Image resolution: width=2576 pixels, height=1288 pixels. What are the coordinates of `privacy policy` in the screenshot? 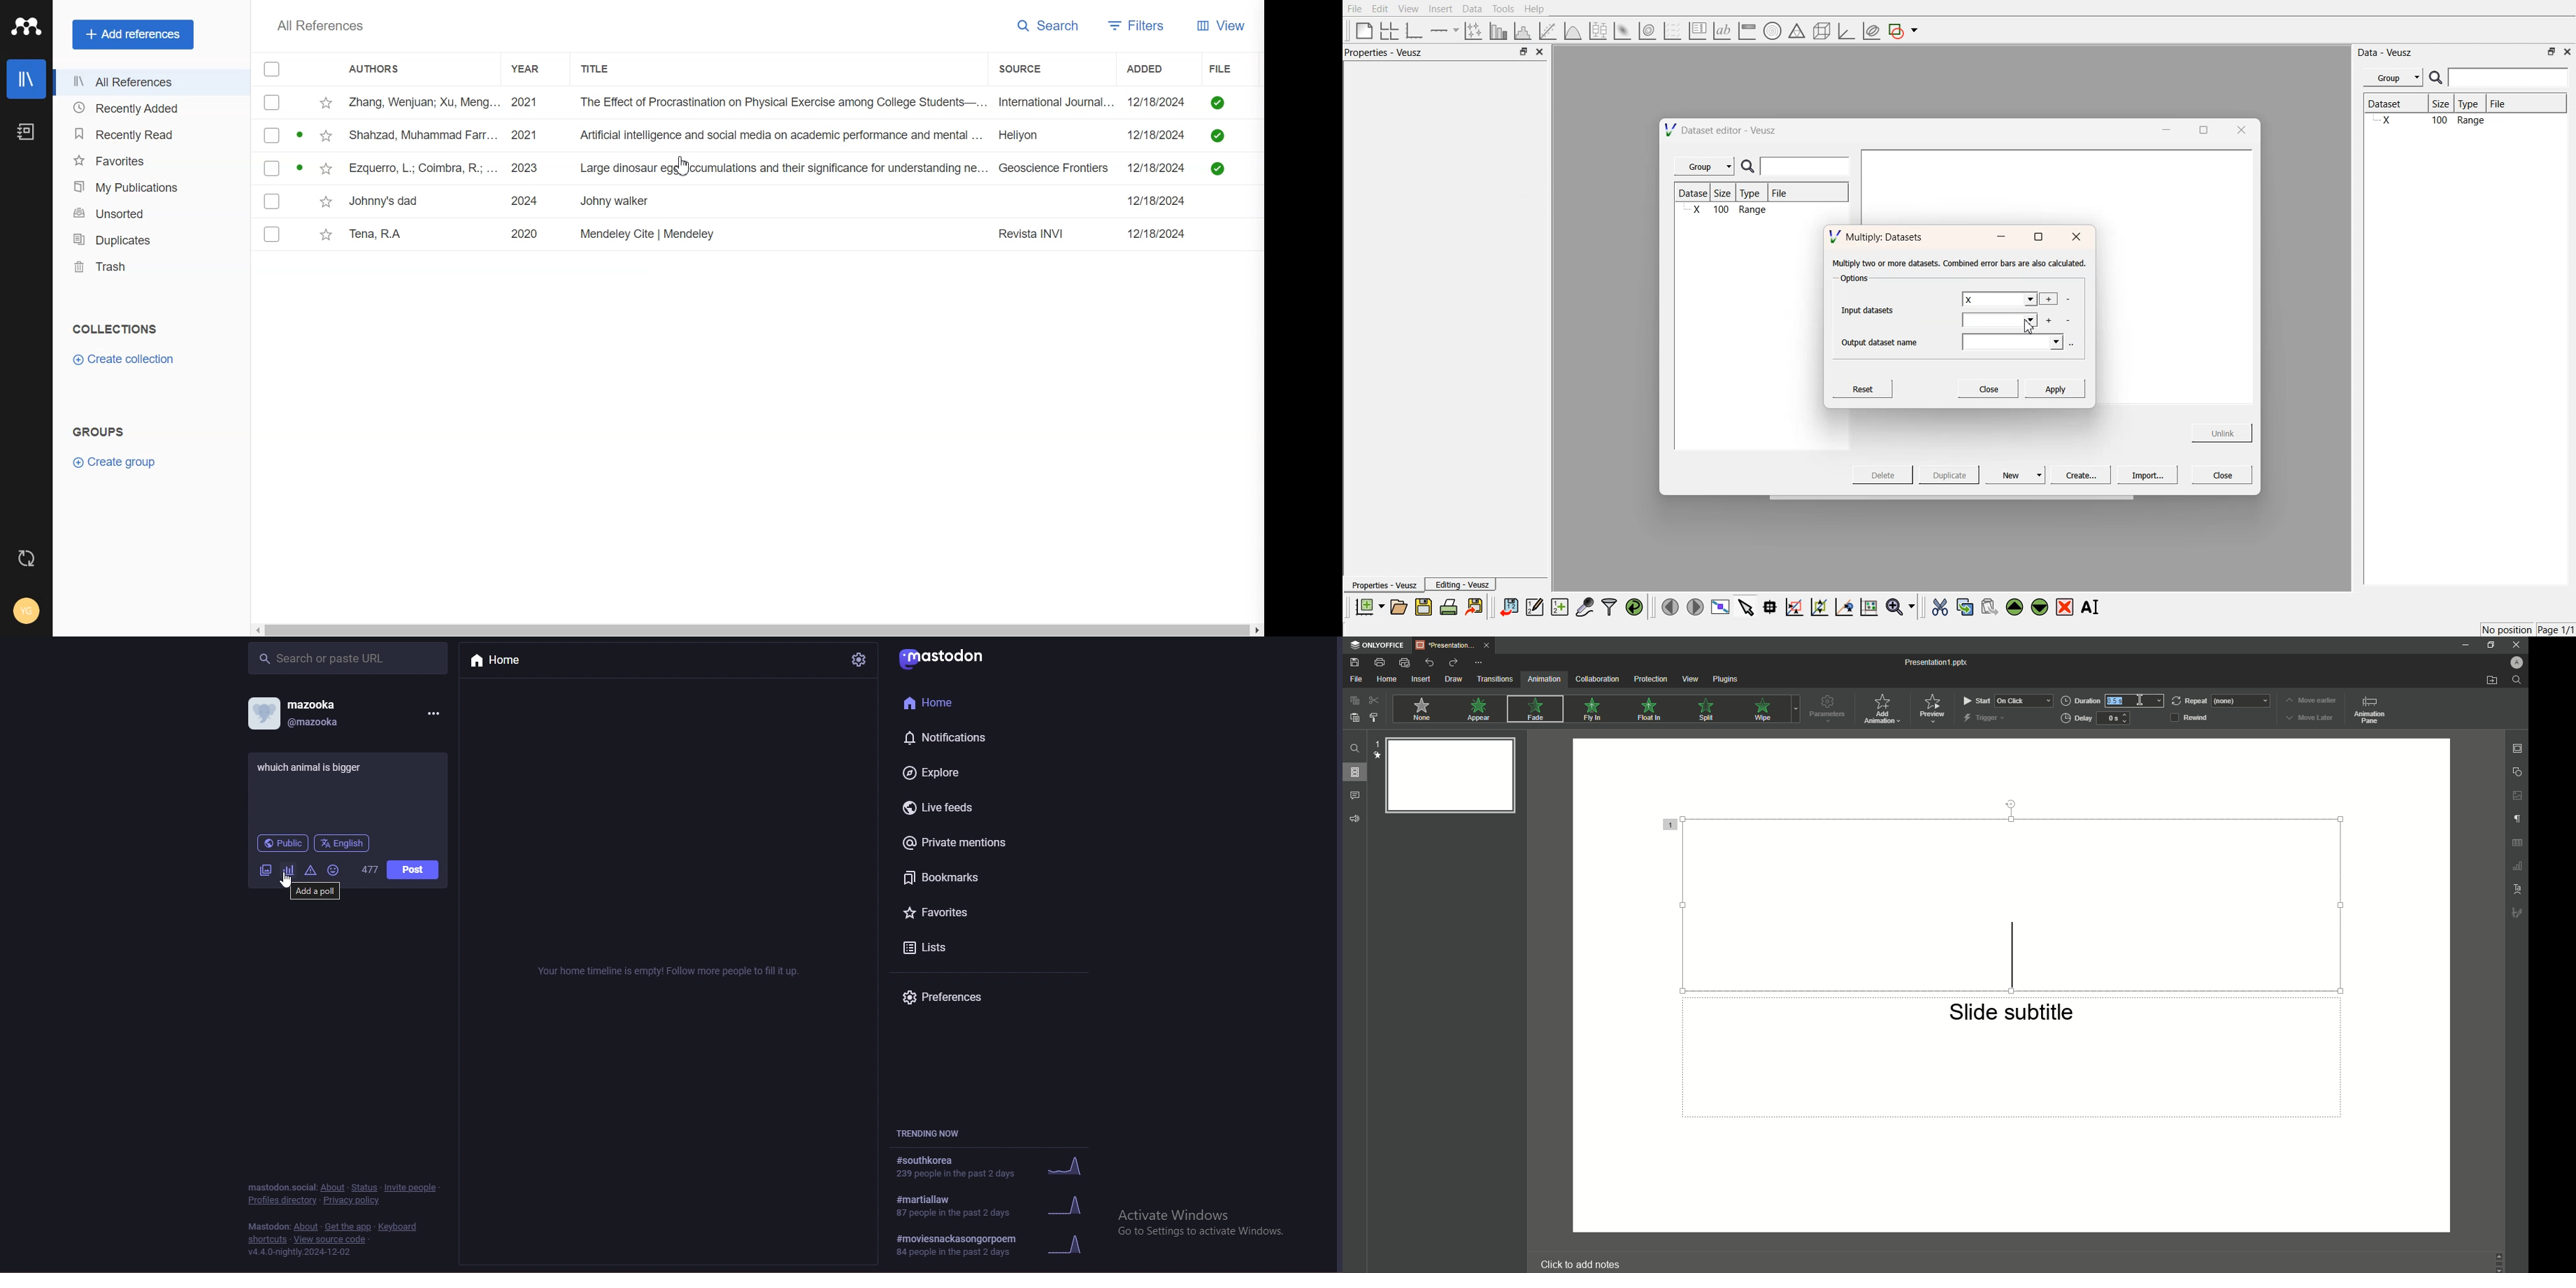 It's located at (354, 1200).